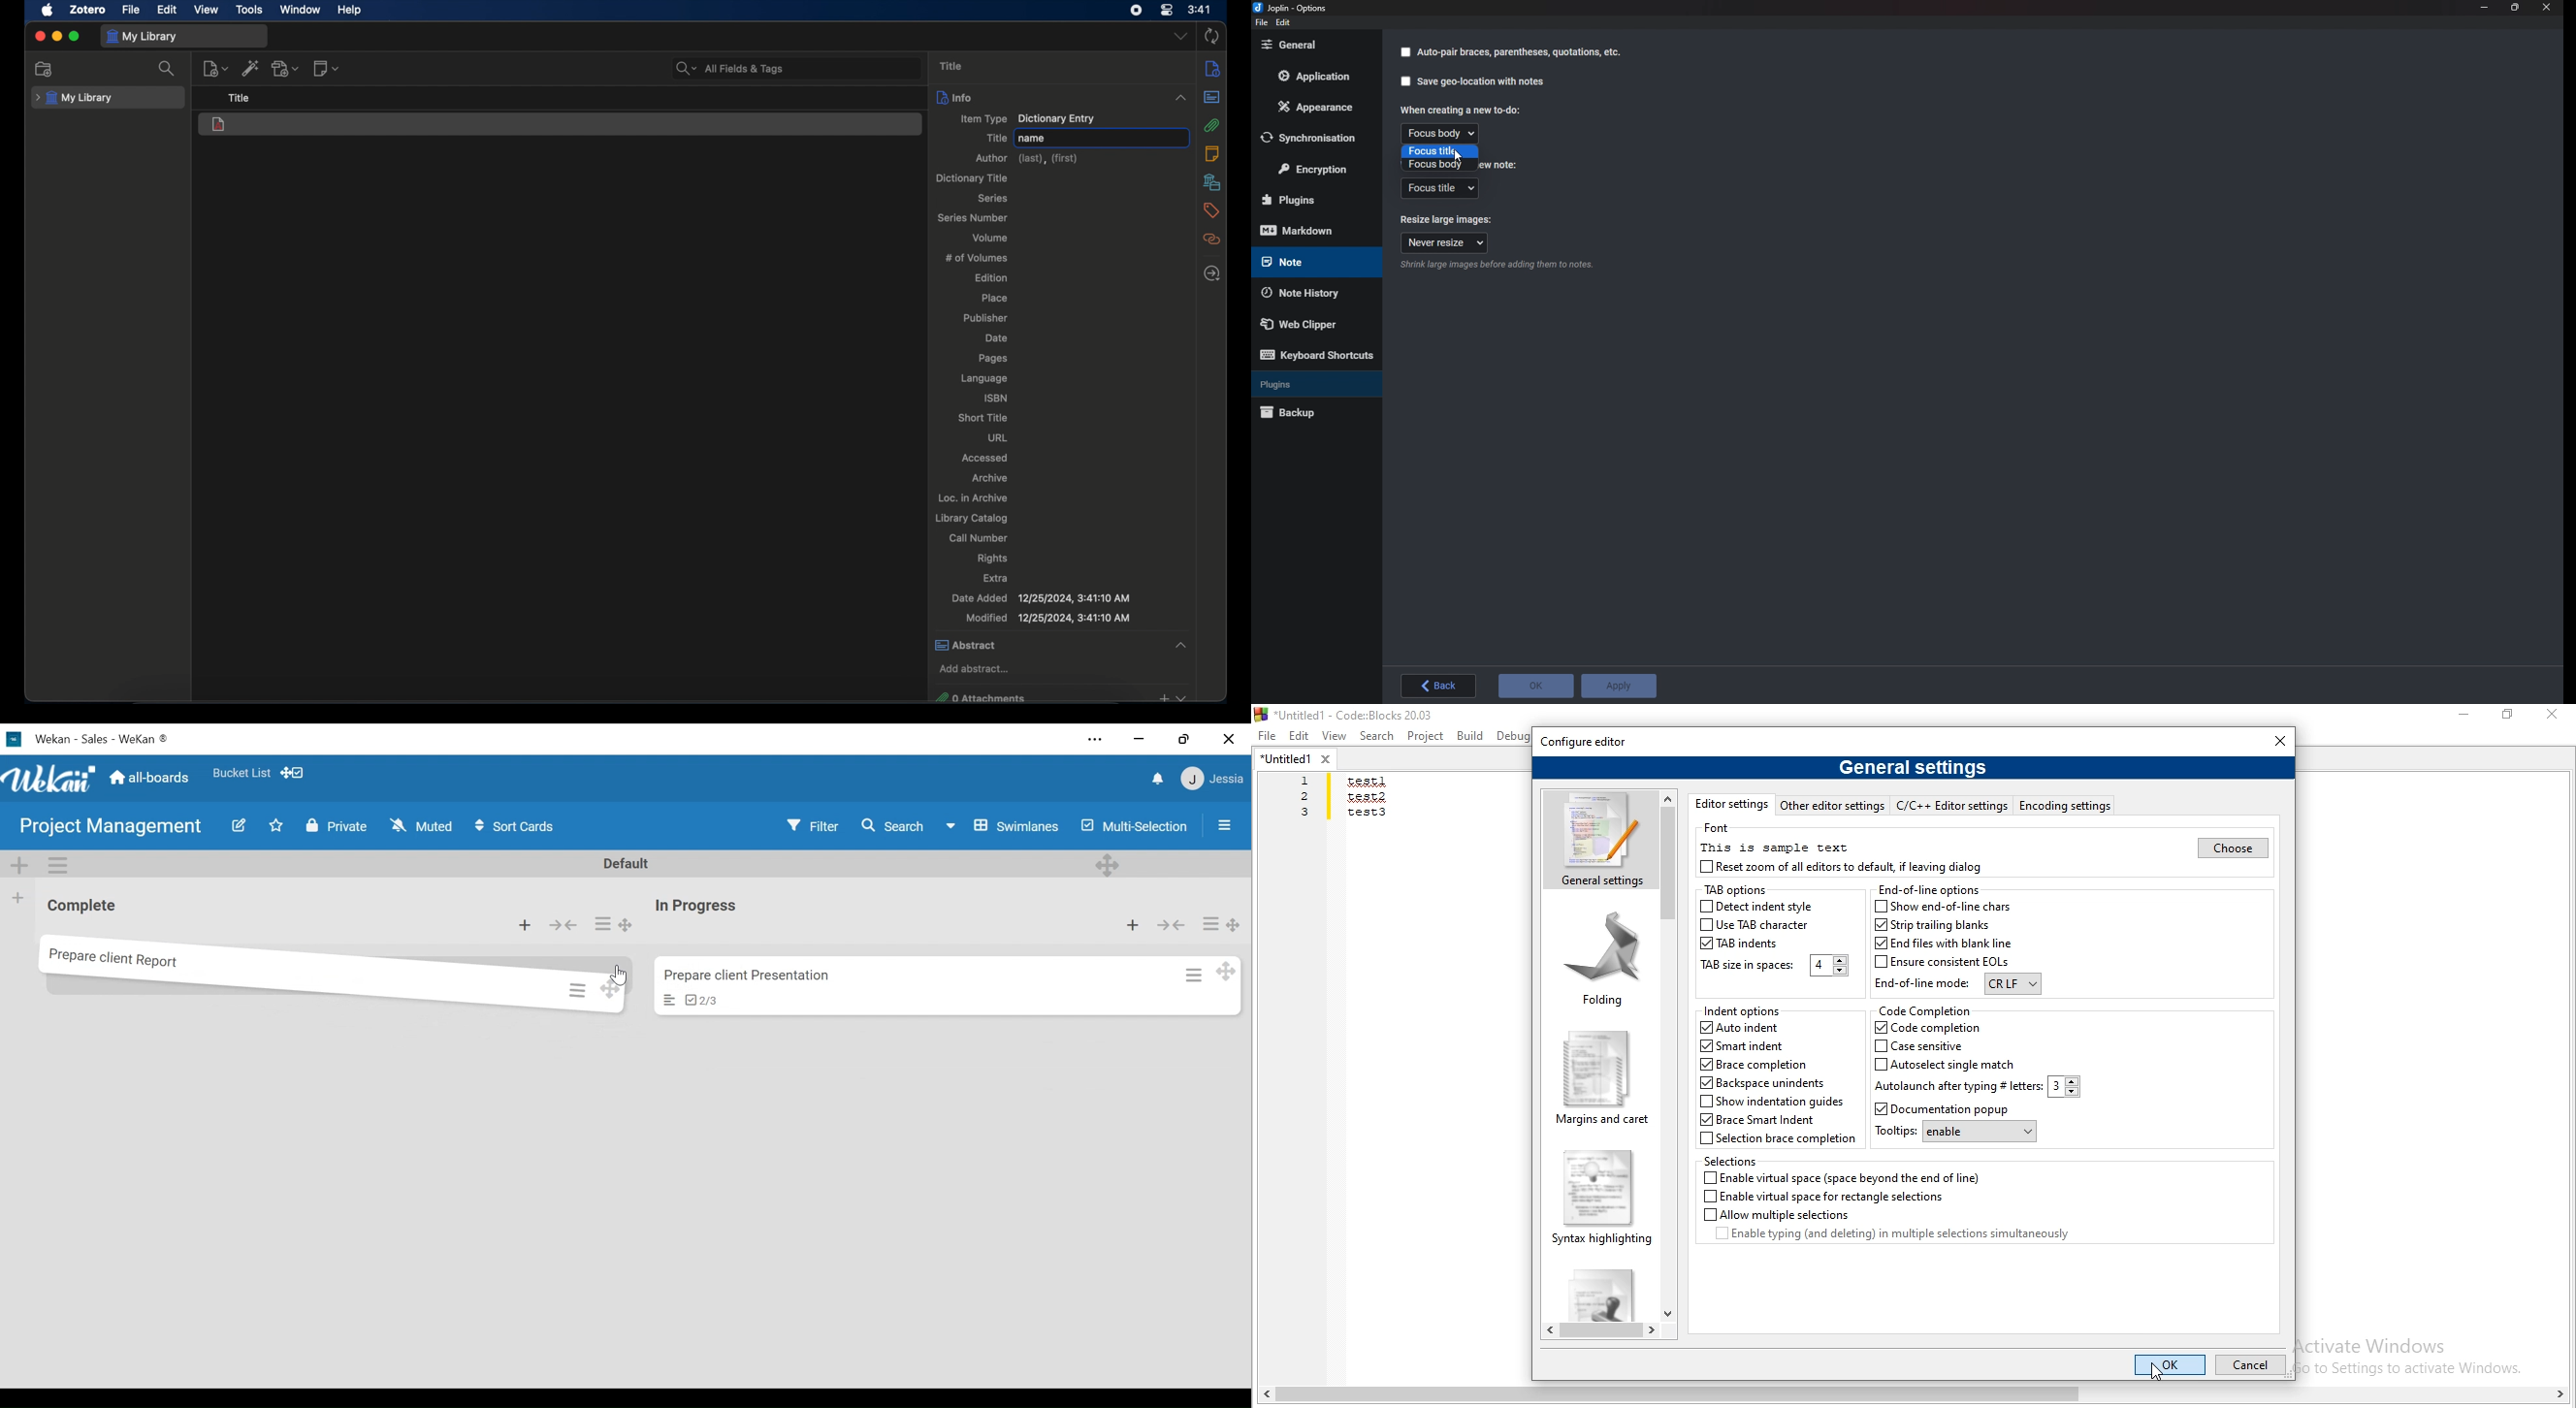  What do you see at coordinates (74, 37) in the screenshot?
I see `maximize` at bounding box center [74, 37].